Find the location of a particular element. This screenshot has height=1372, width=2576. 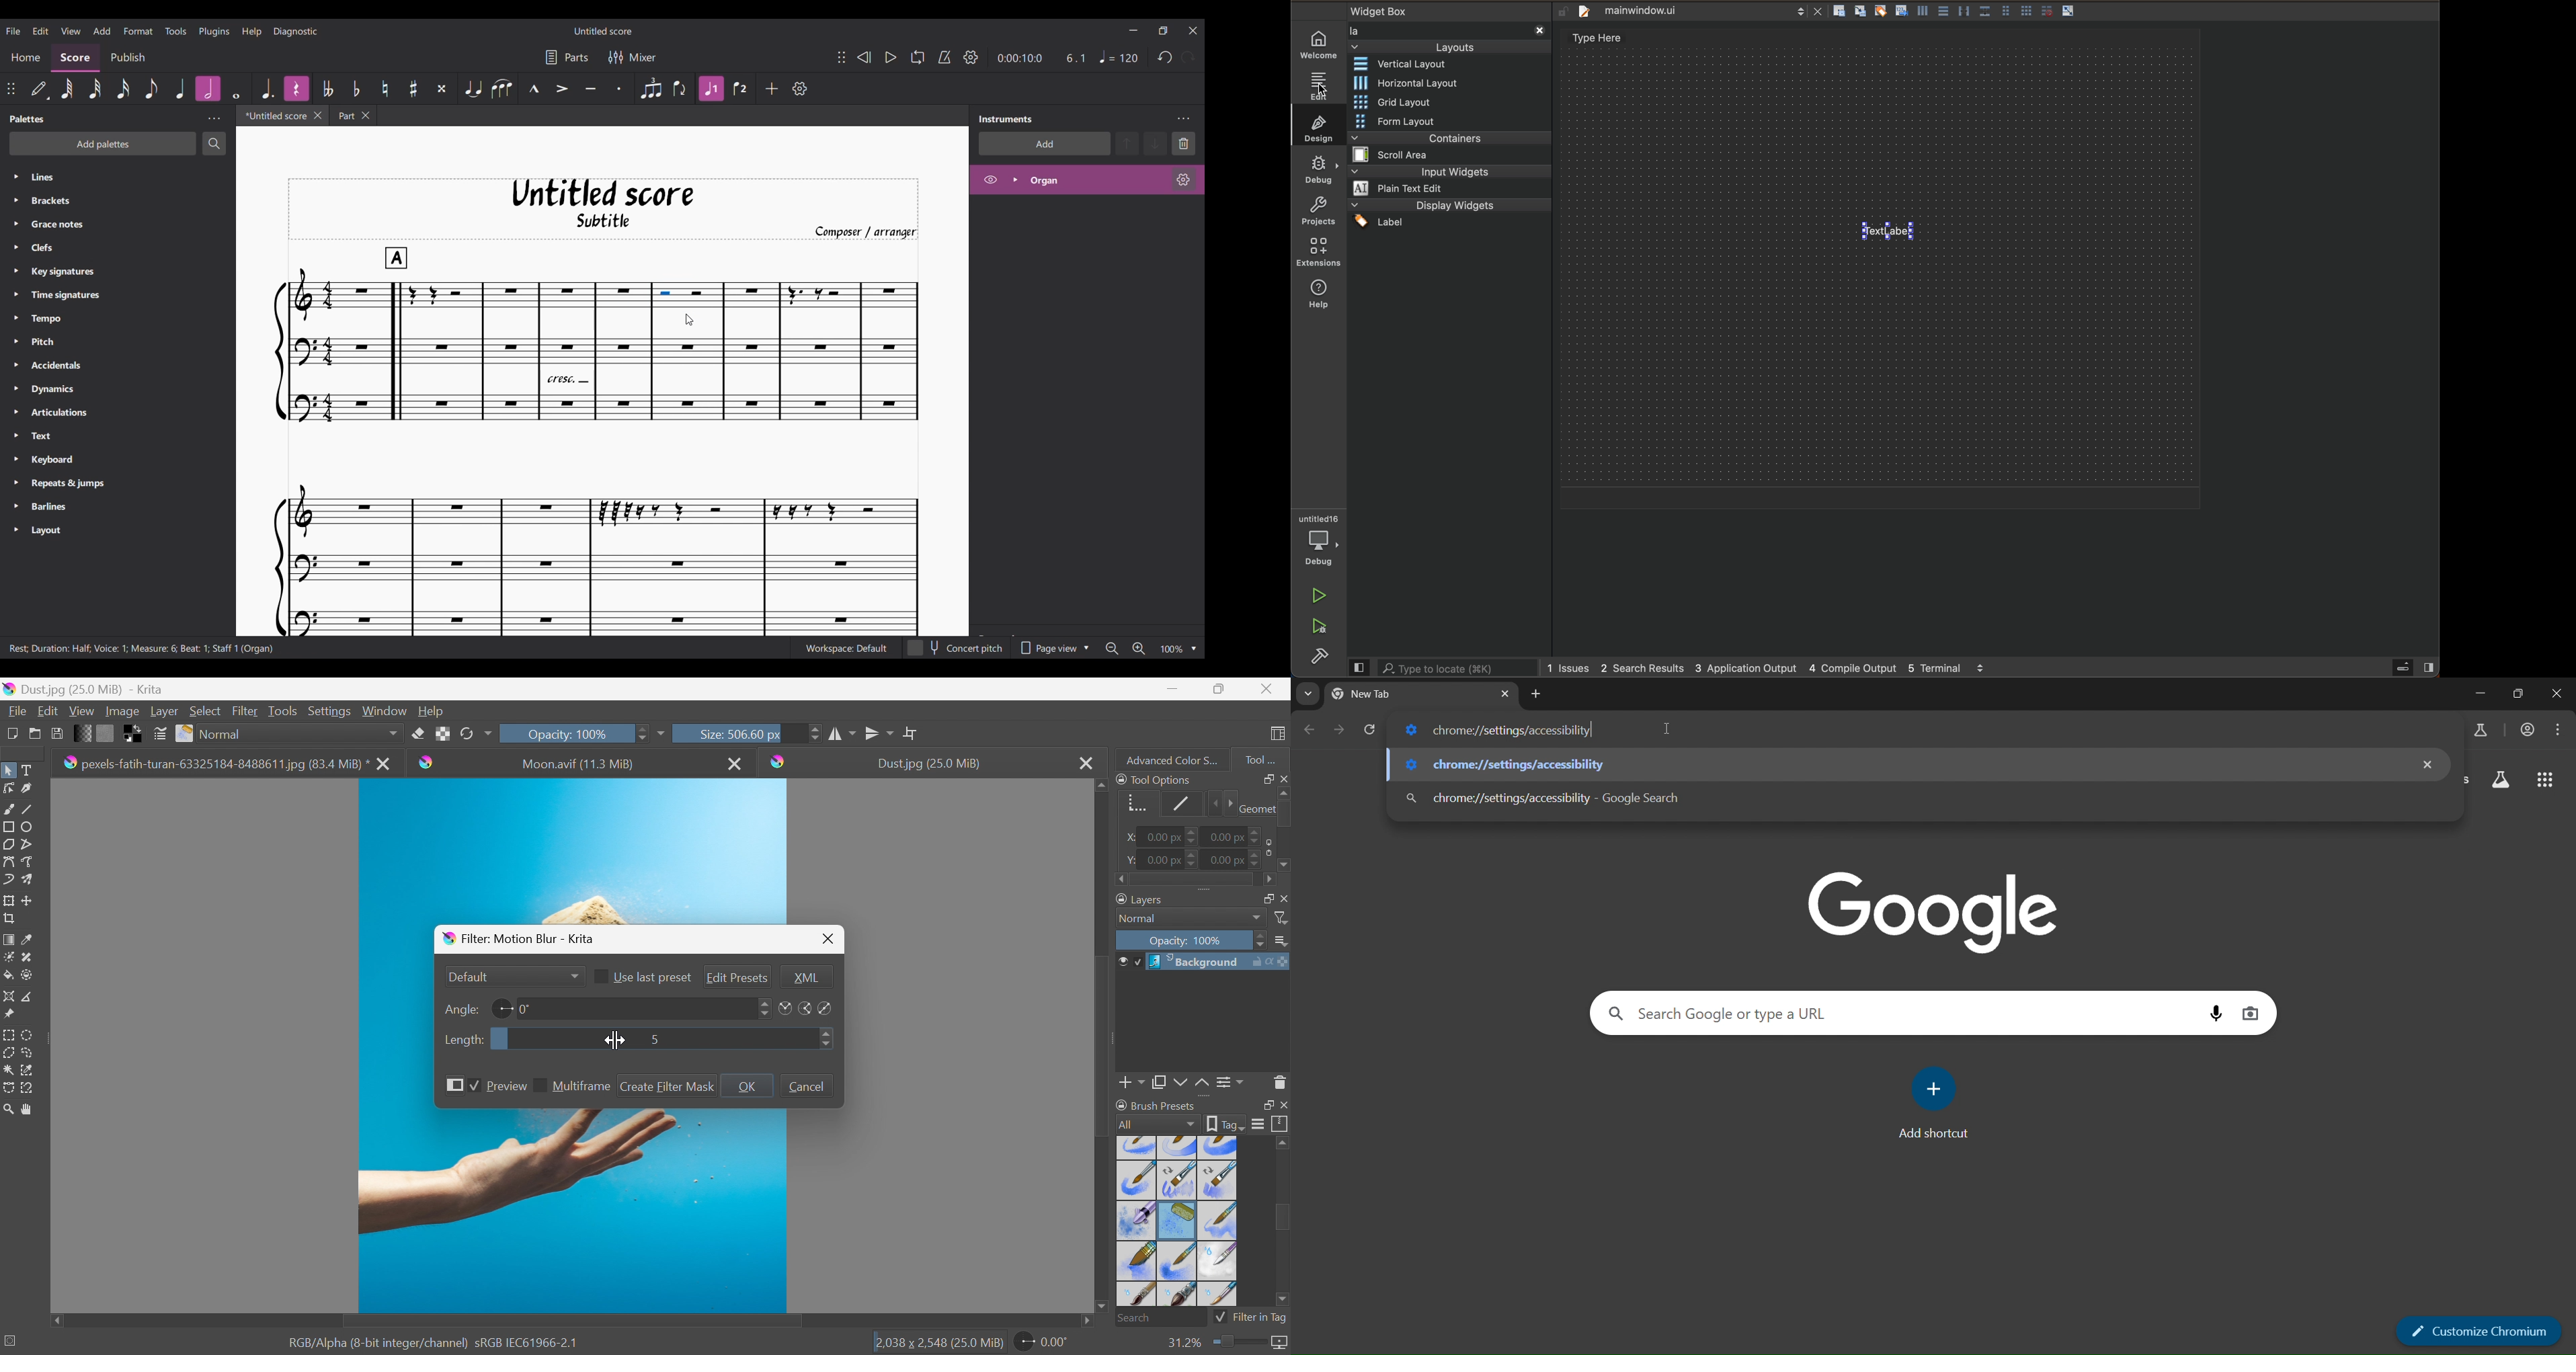

Multibrush tool is located at coordinates (32, 879).